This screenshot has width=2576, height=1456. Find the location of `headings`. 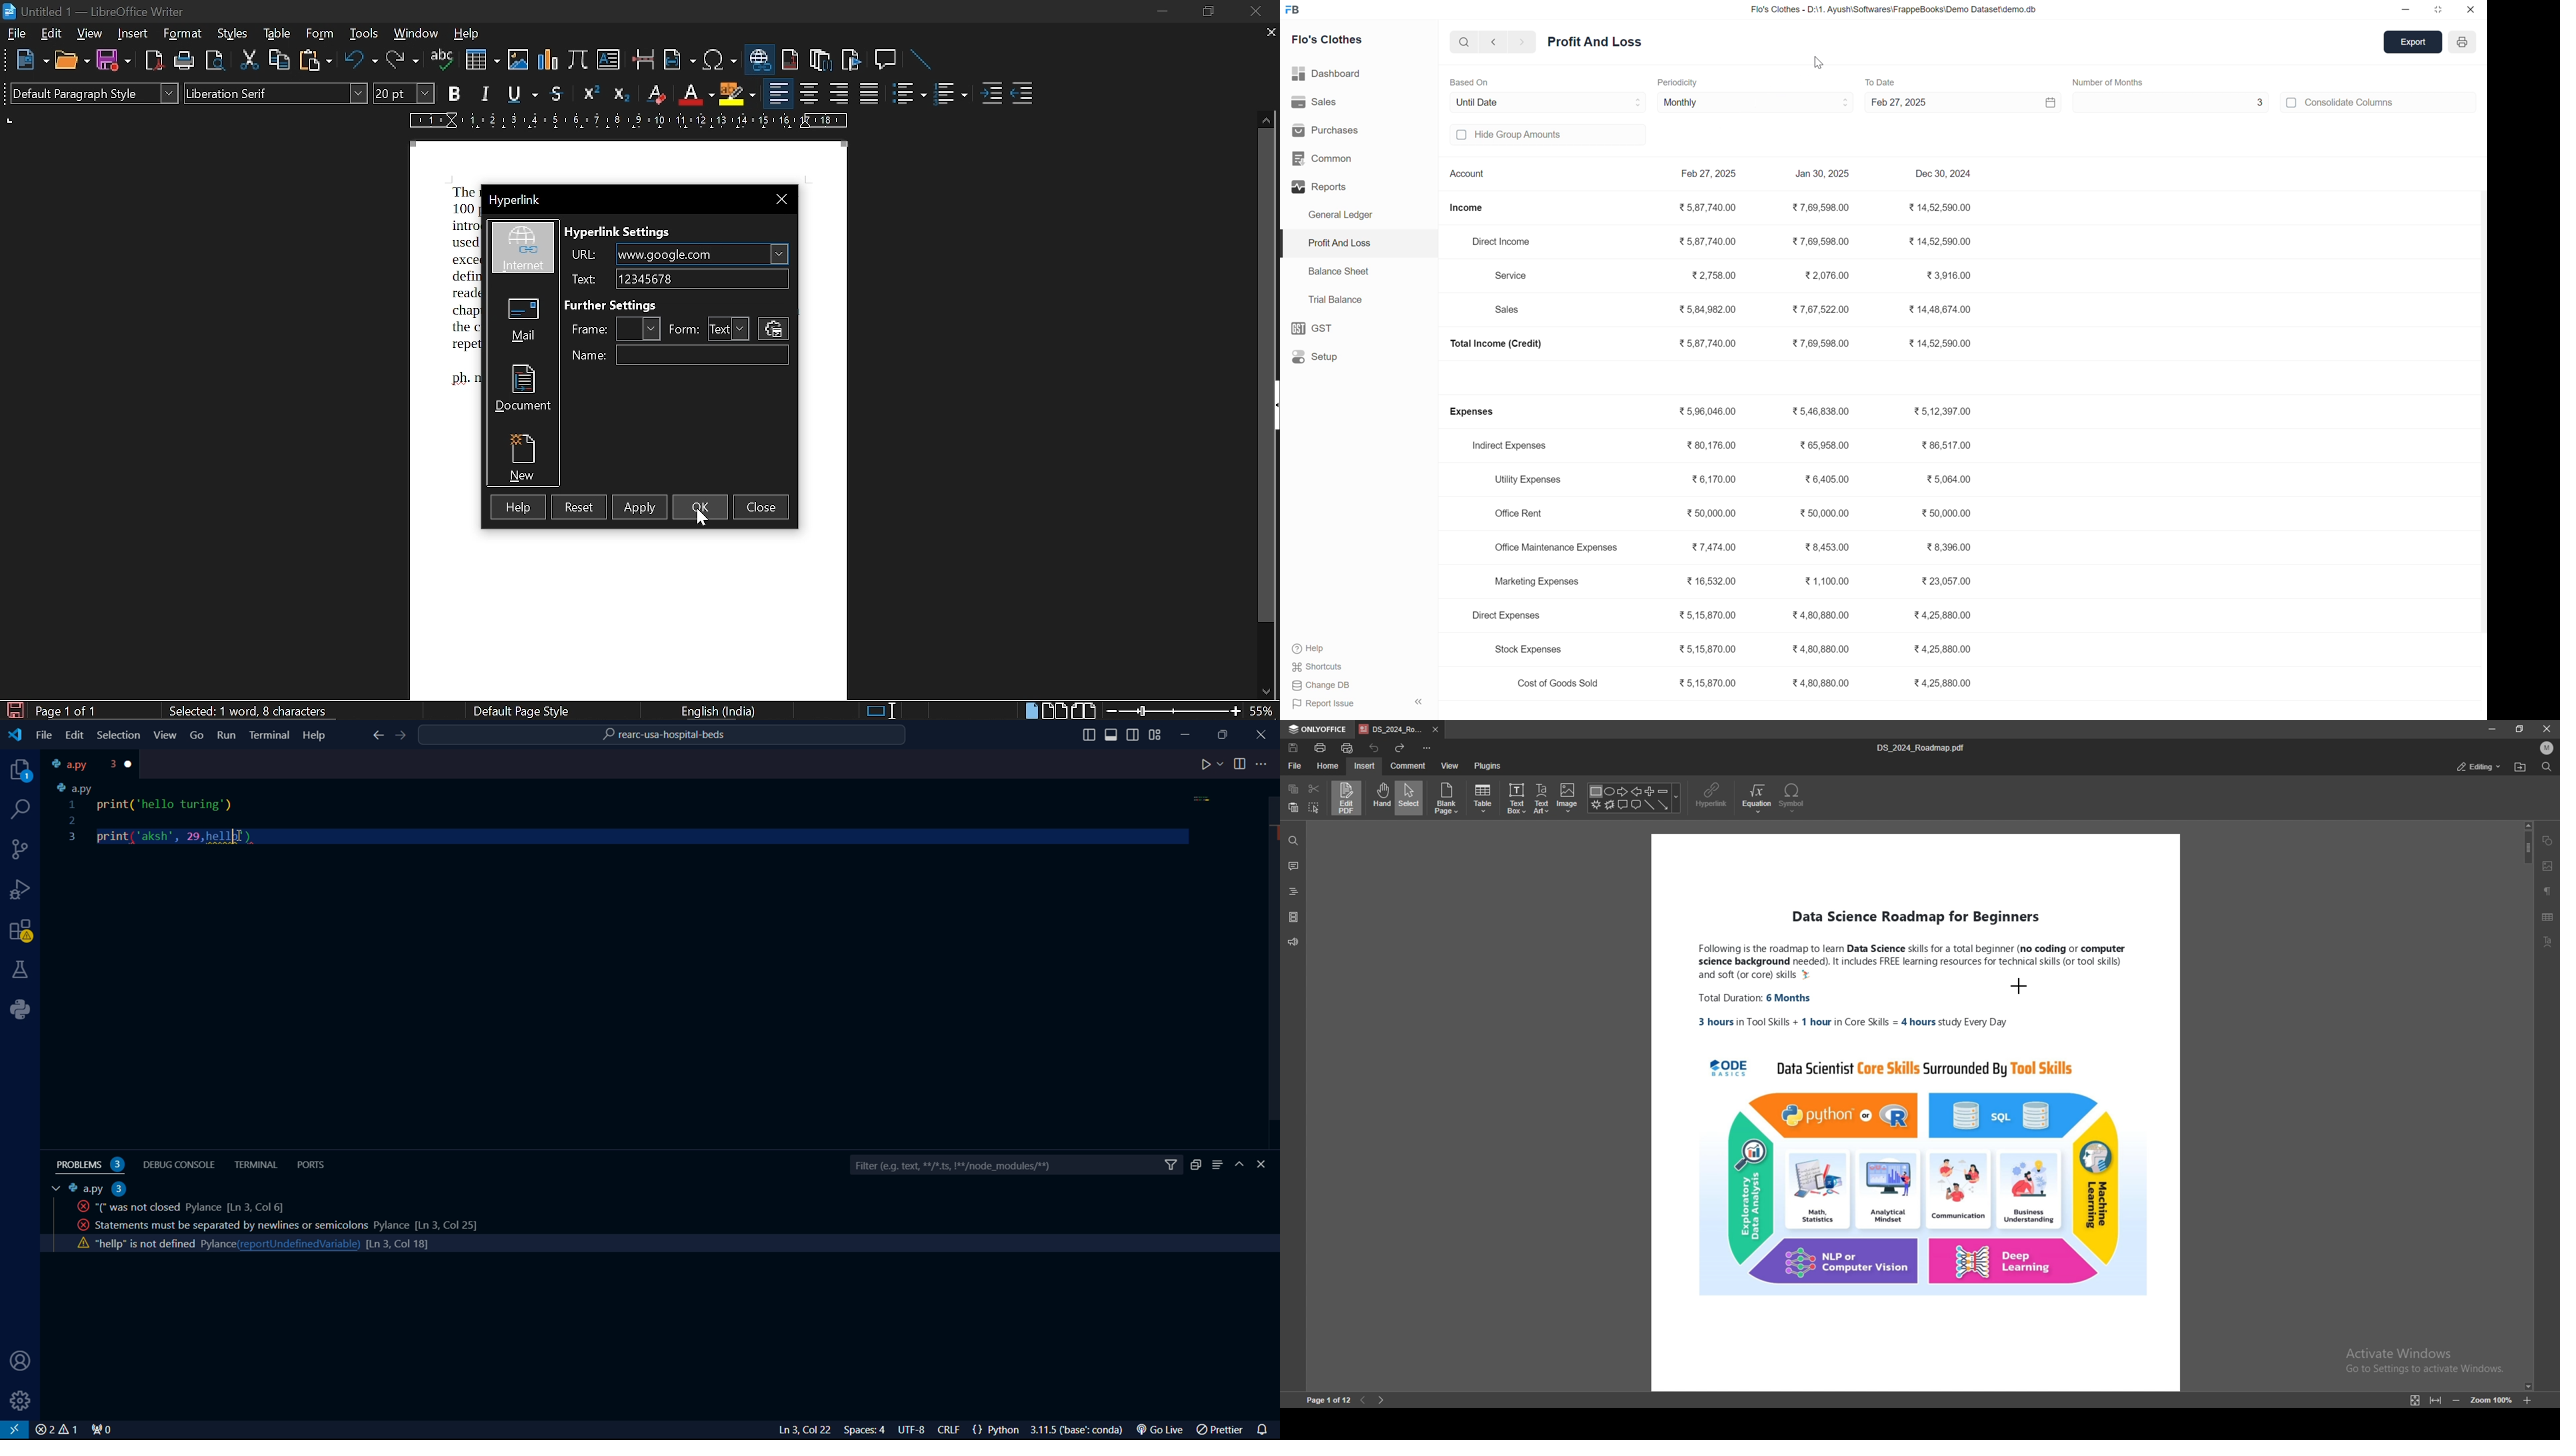

headings is located at coordinates (1294, 889).